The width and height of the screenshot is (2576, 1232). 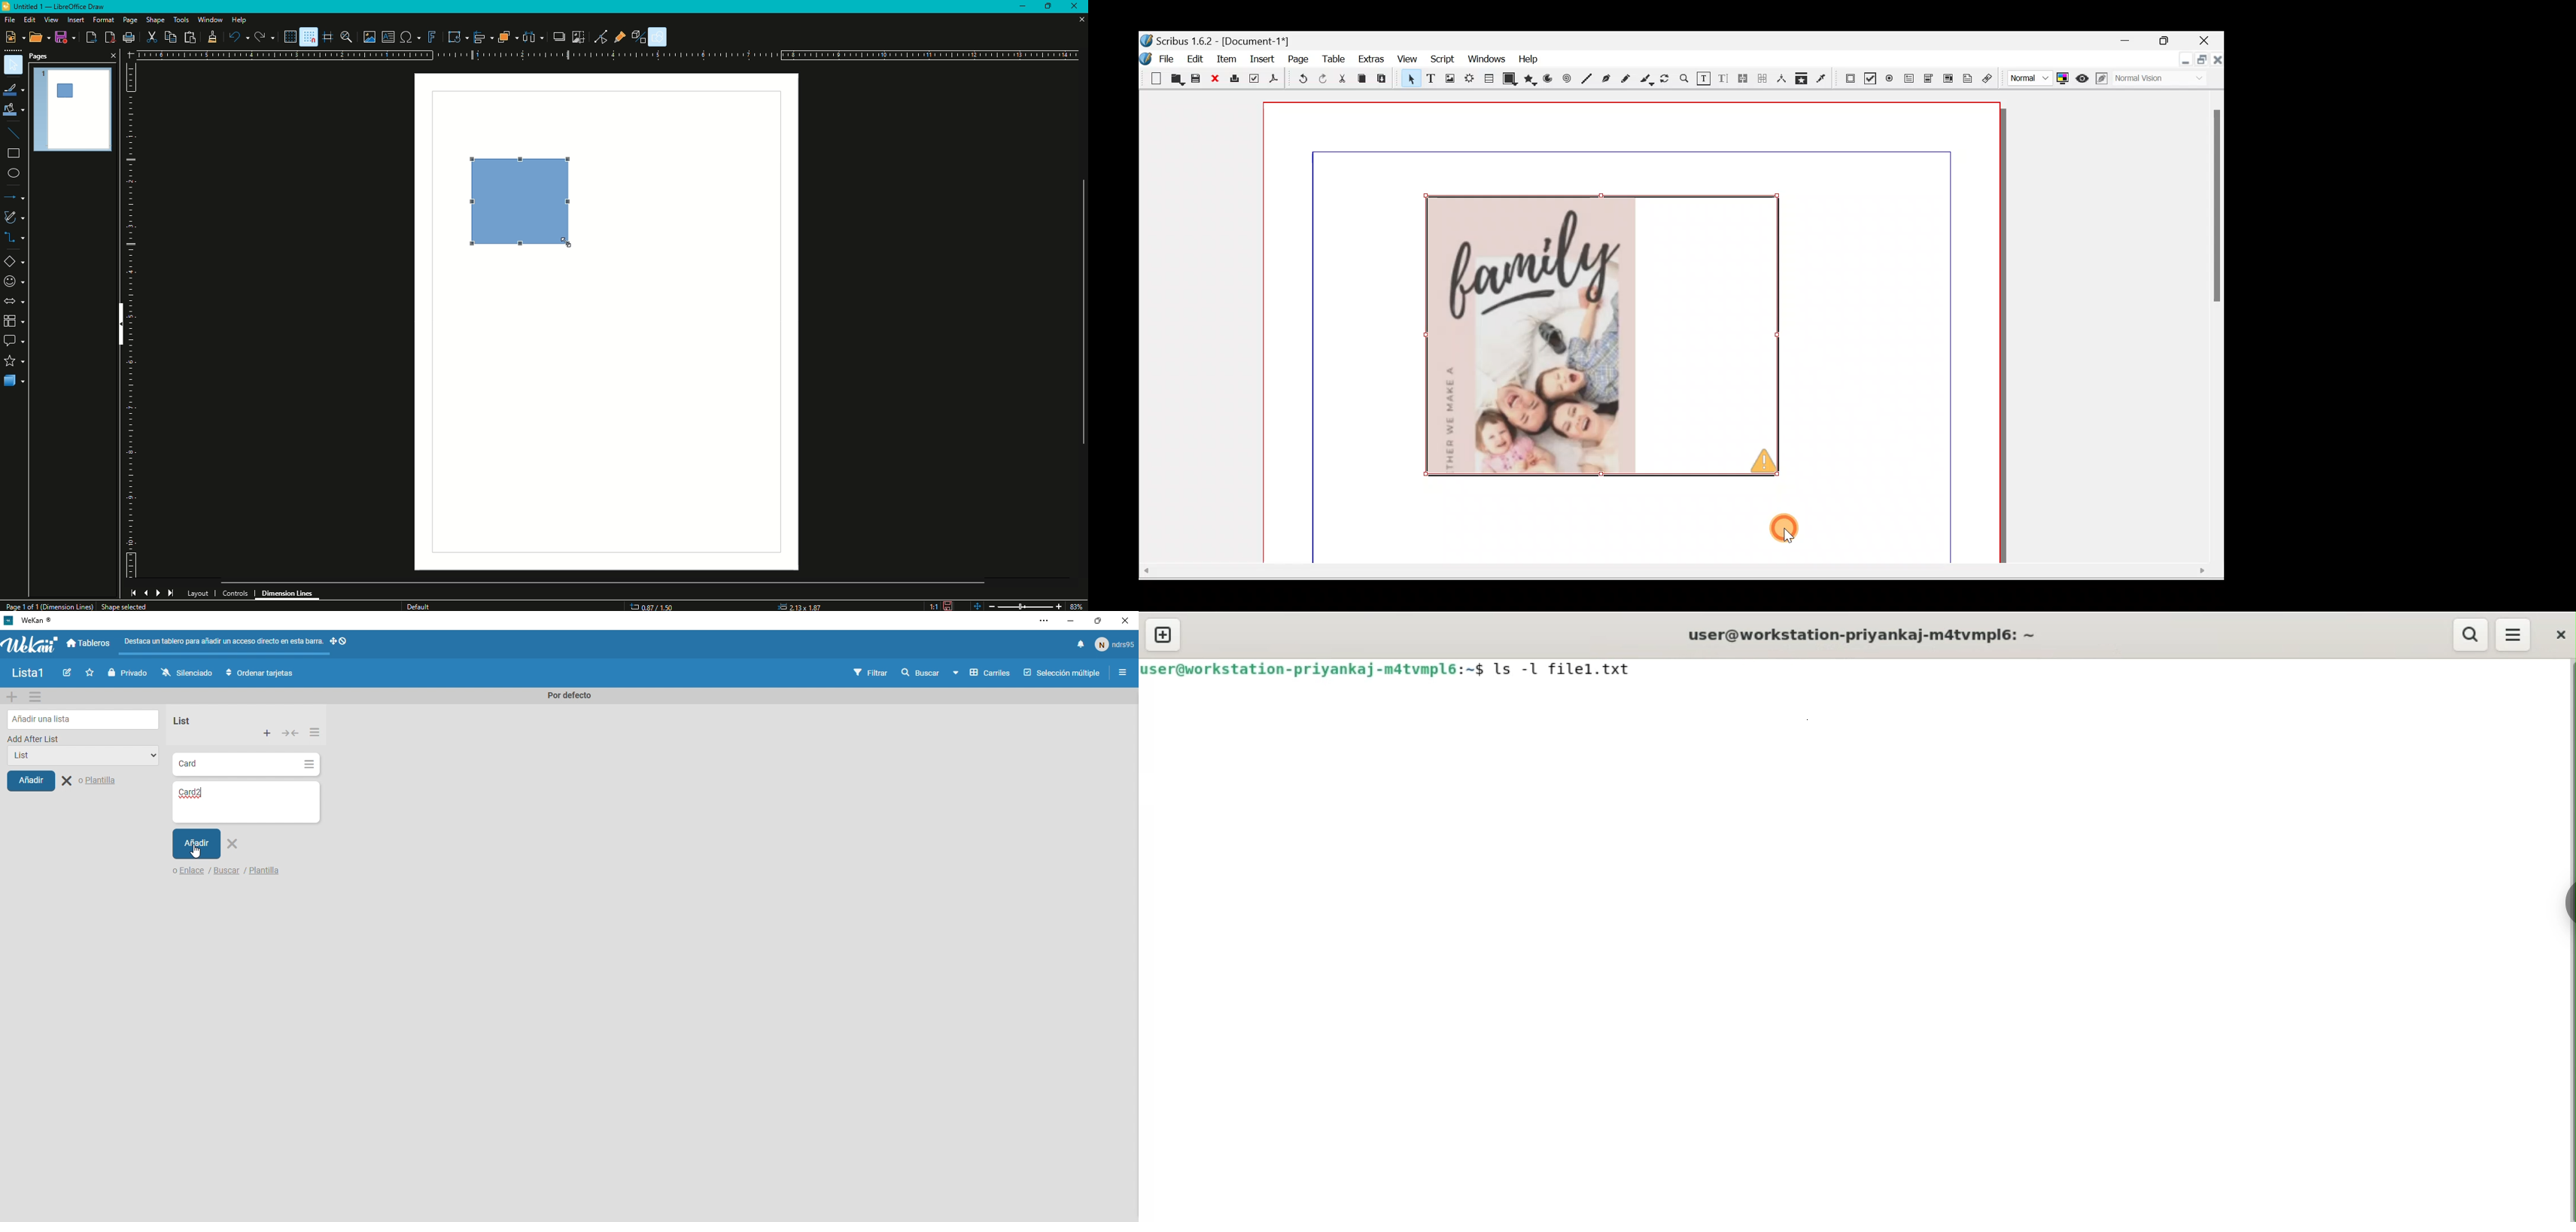 What do you see at coordinates (265, 871) in the screenshot?
I see `Template` at bounding box center [265, 871].